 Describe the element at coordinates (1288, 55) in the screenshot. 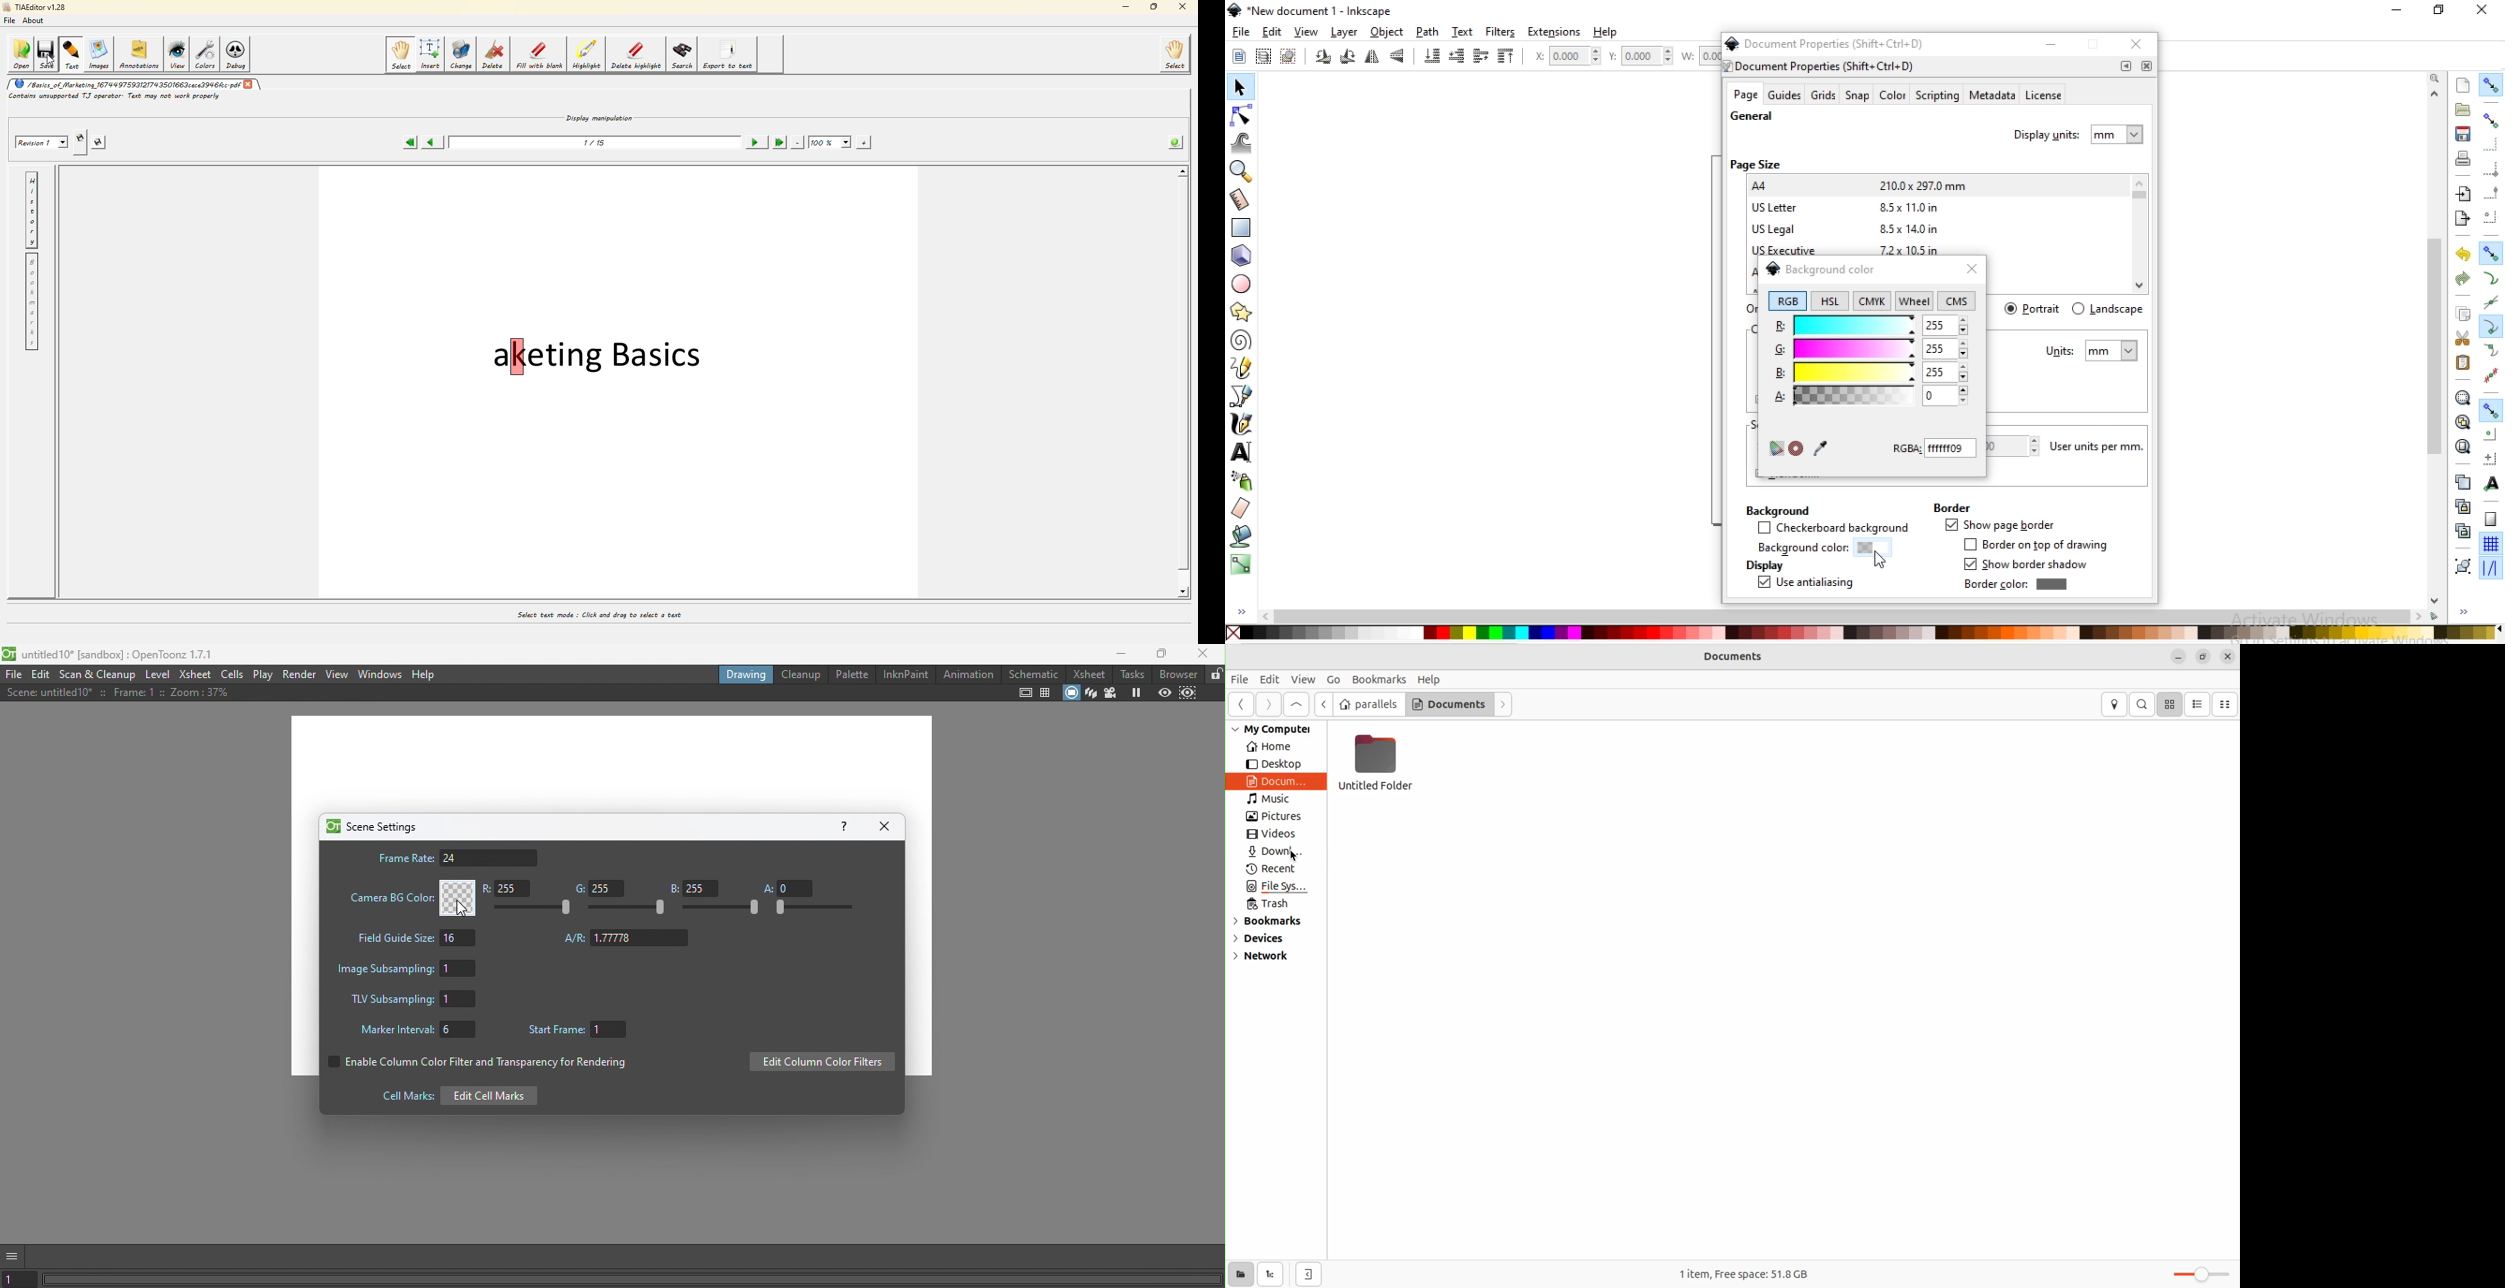

I see `deselct any selected objects or nodes` at that location.